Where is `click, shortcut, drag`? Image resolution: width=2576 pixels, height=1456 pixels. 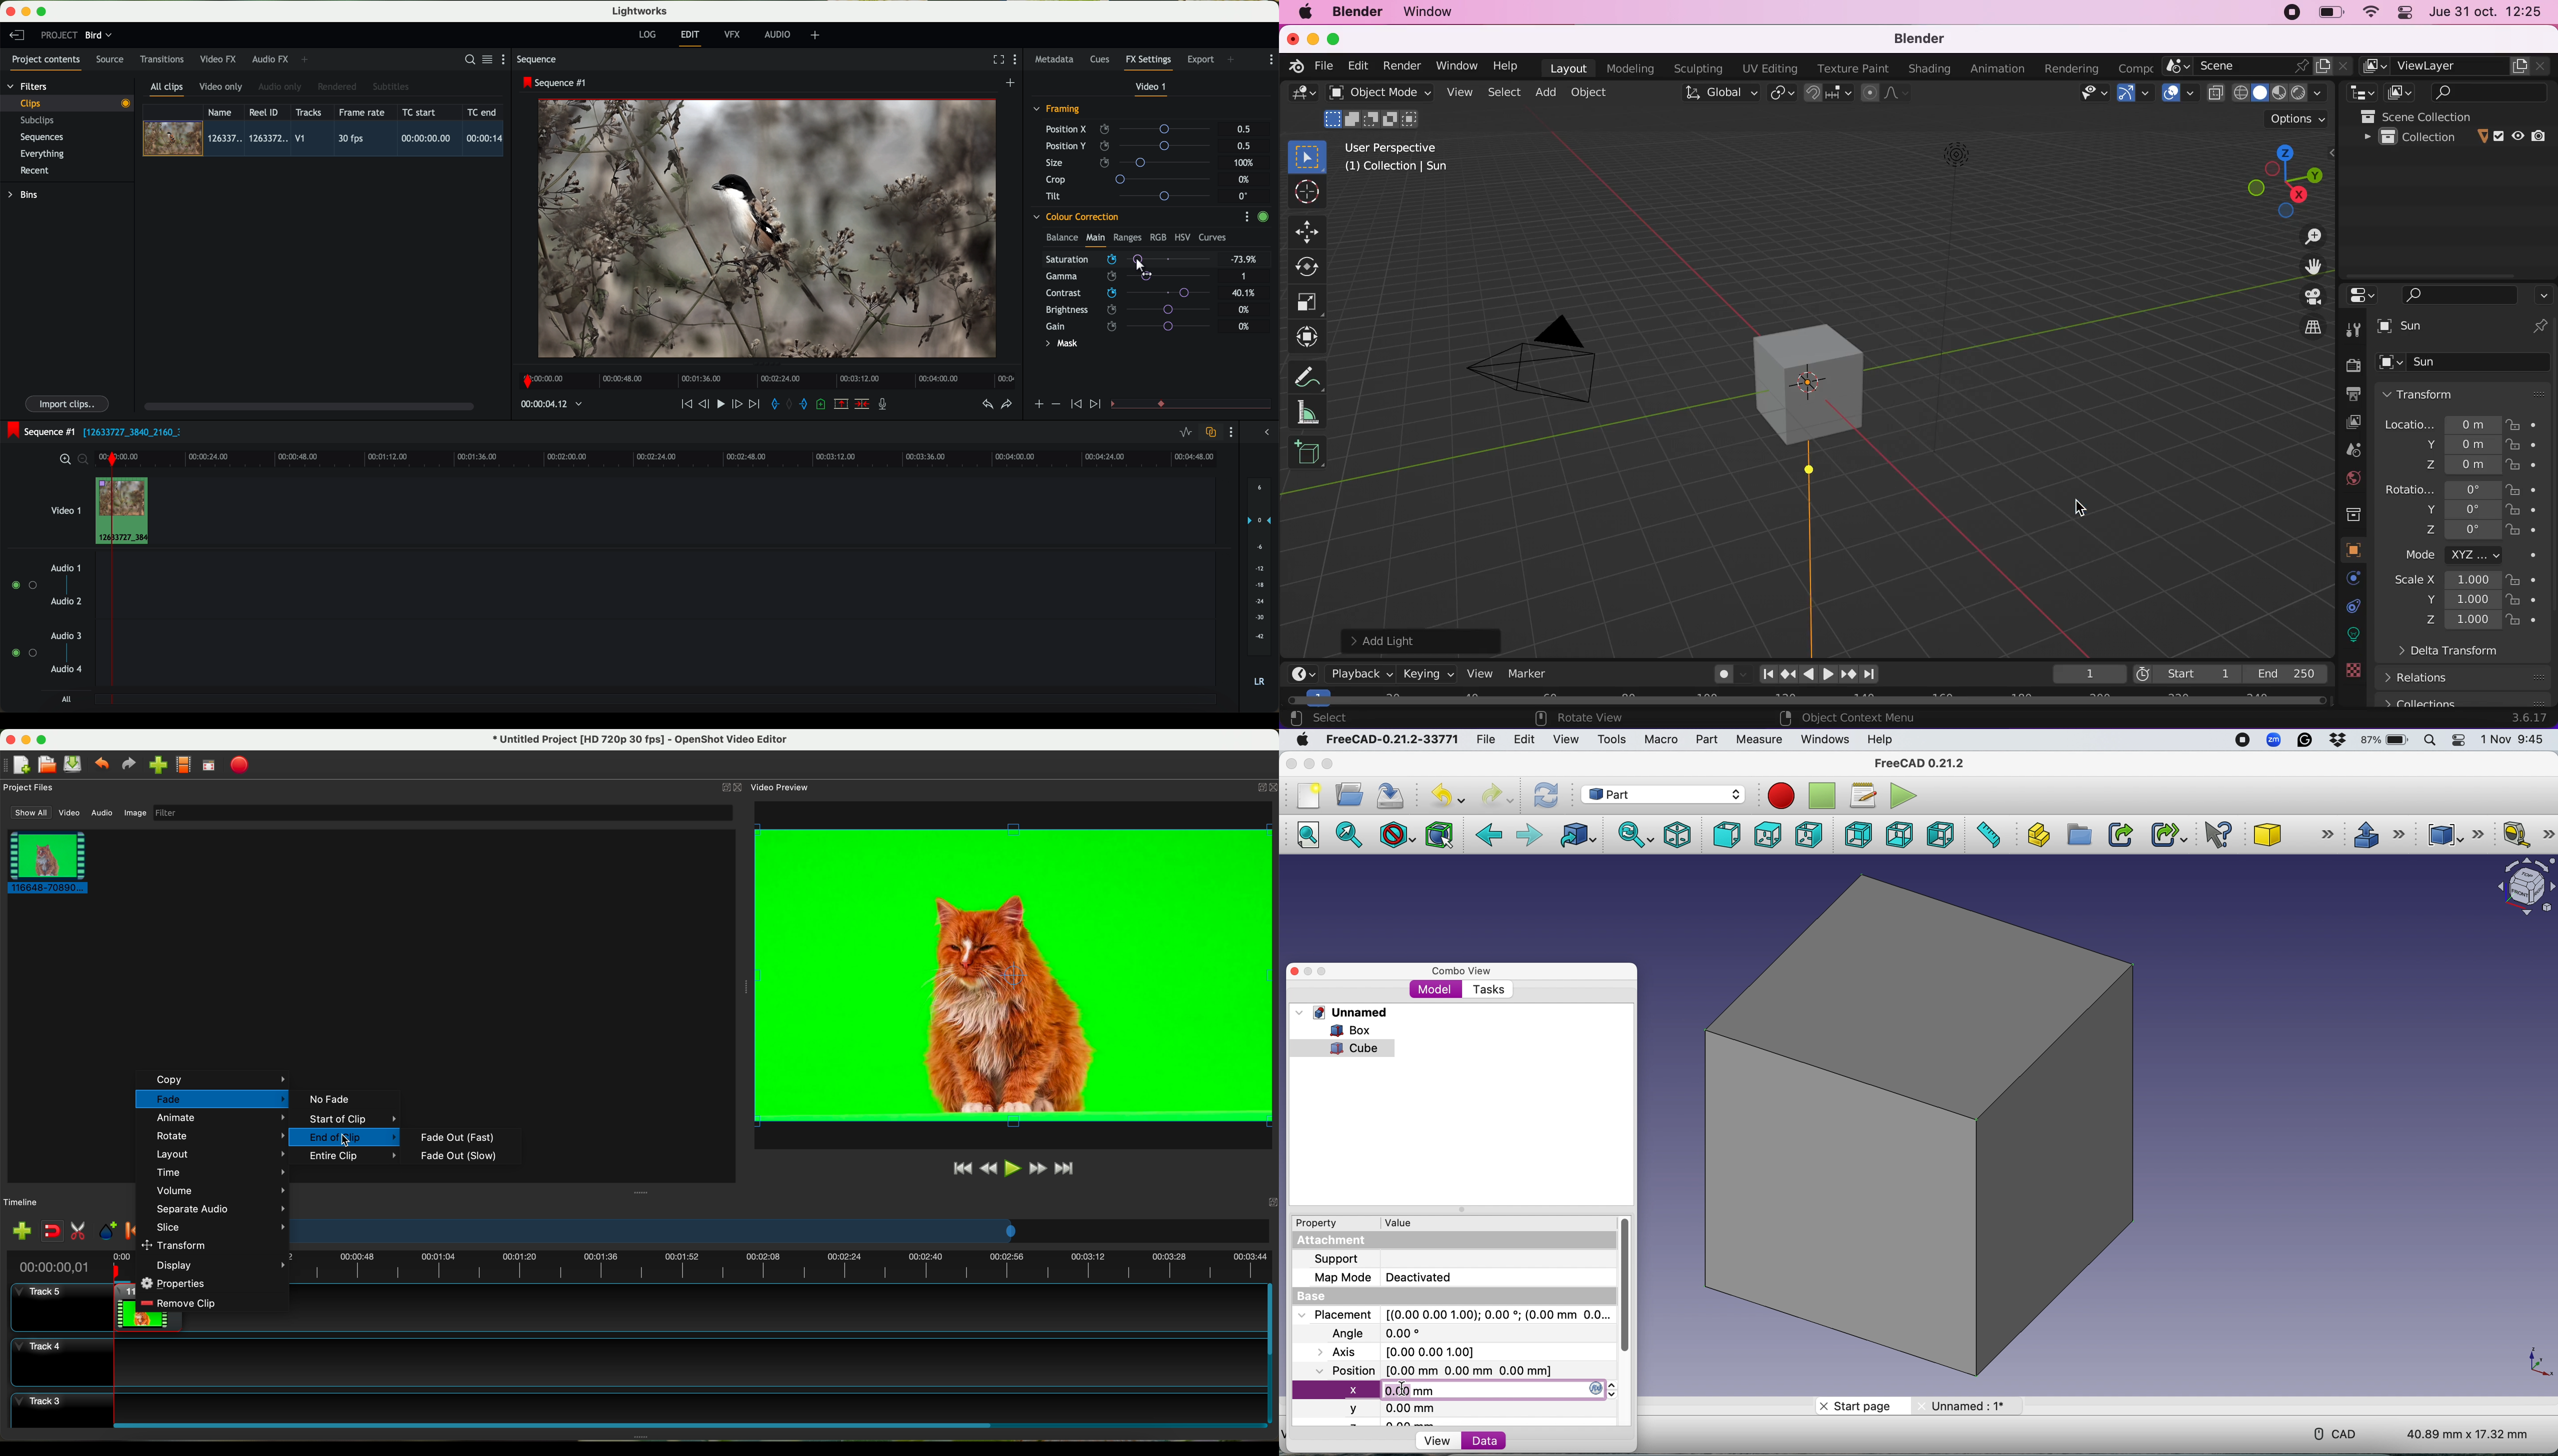 click, shortcut, drag is located at coordinates (2278, 176).